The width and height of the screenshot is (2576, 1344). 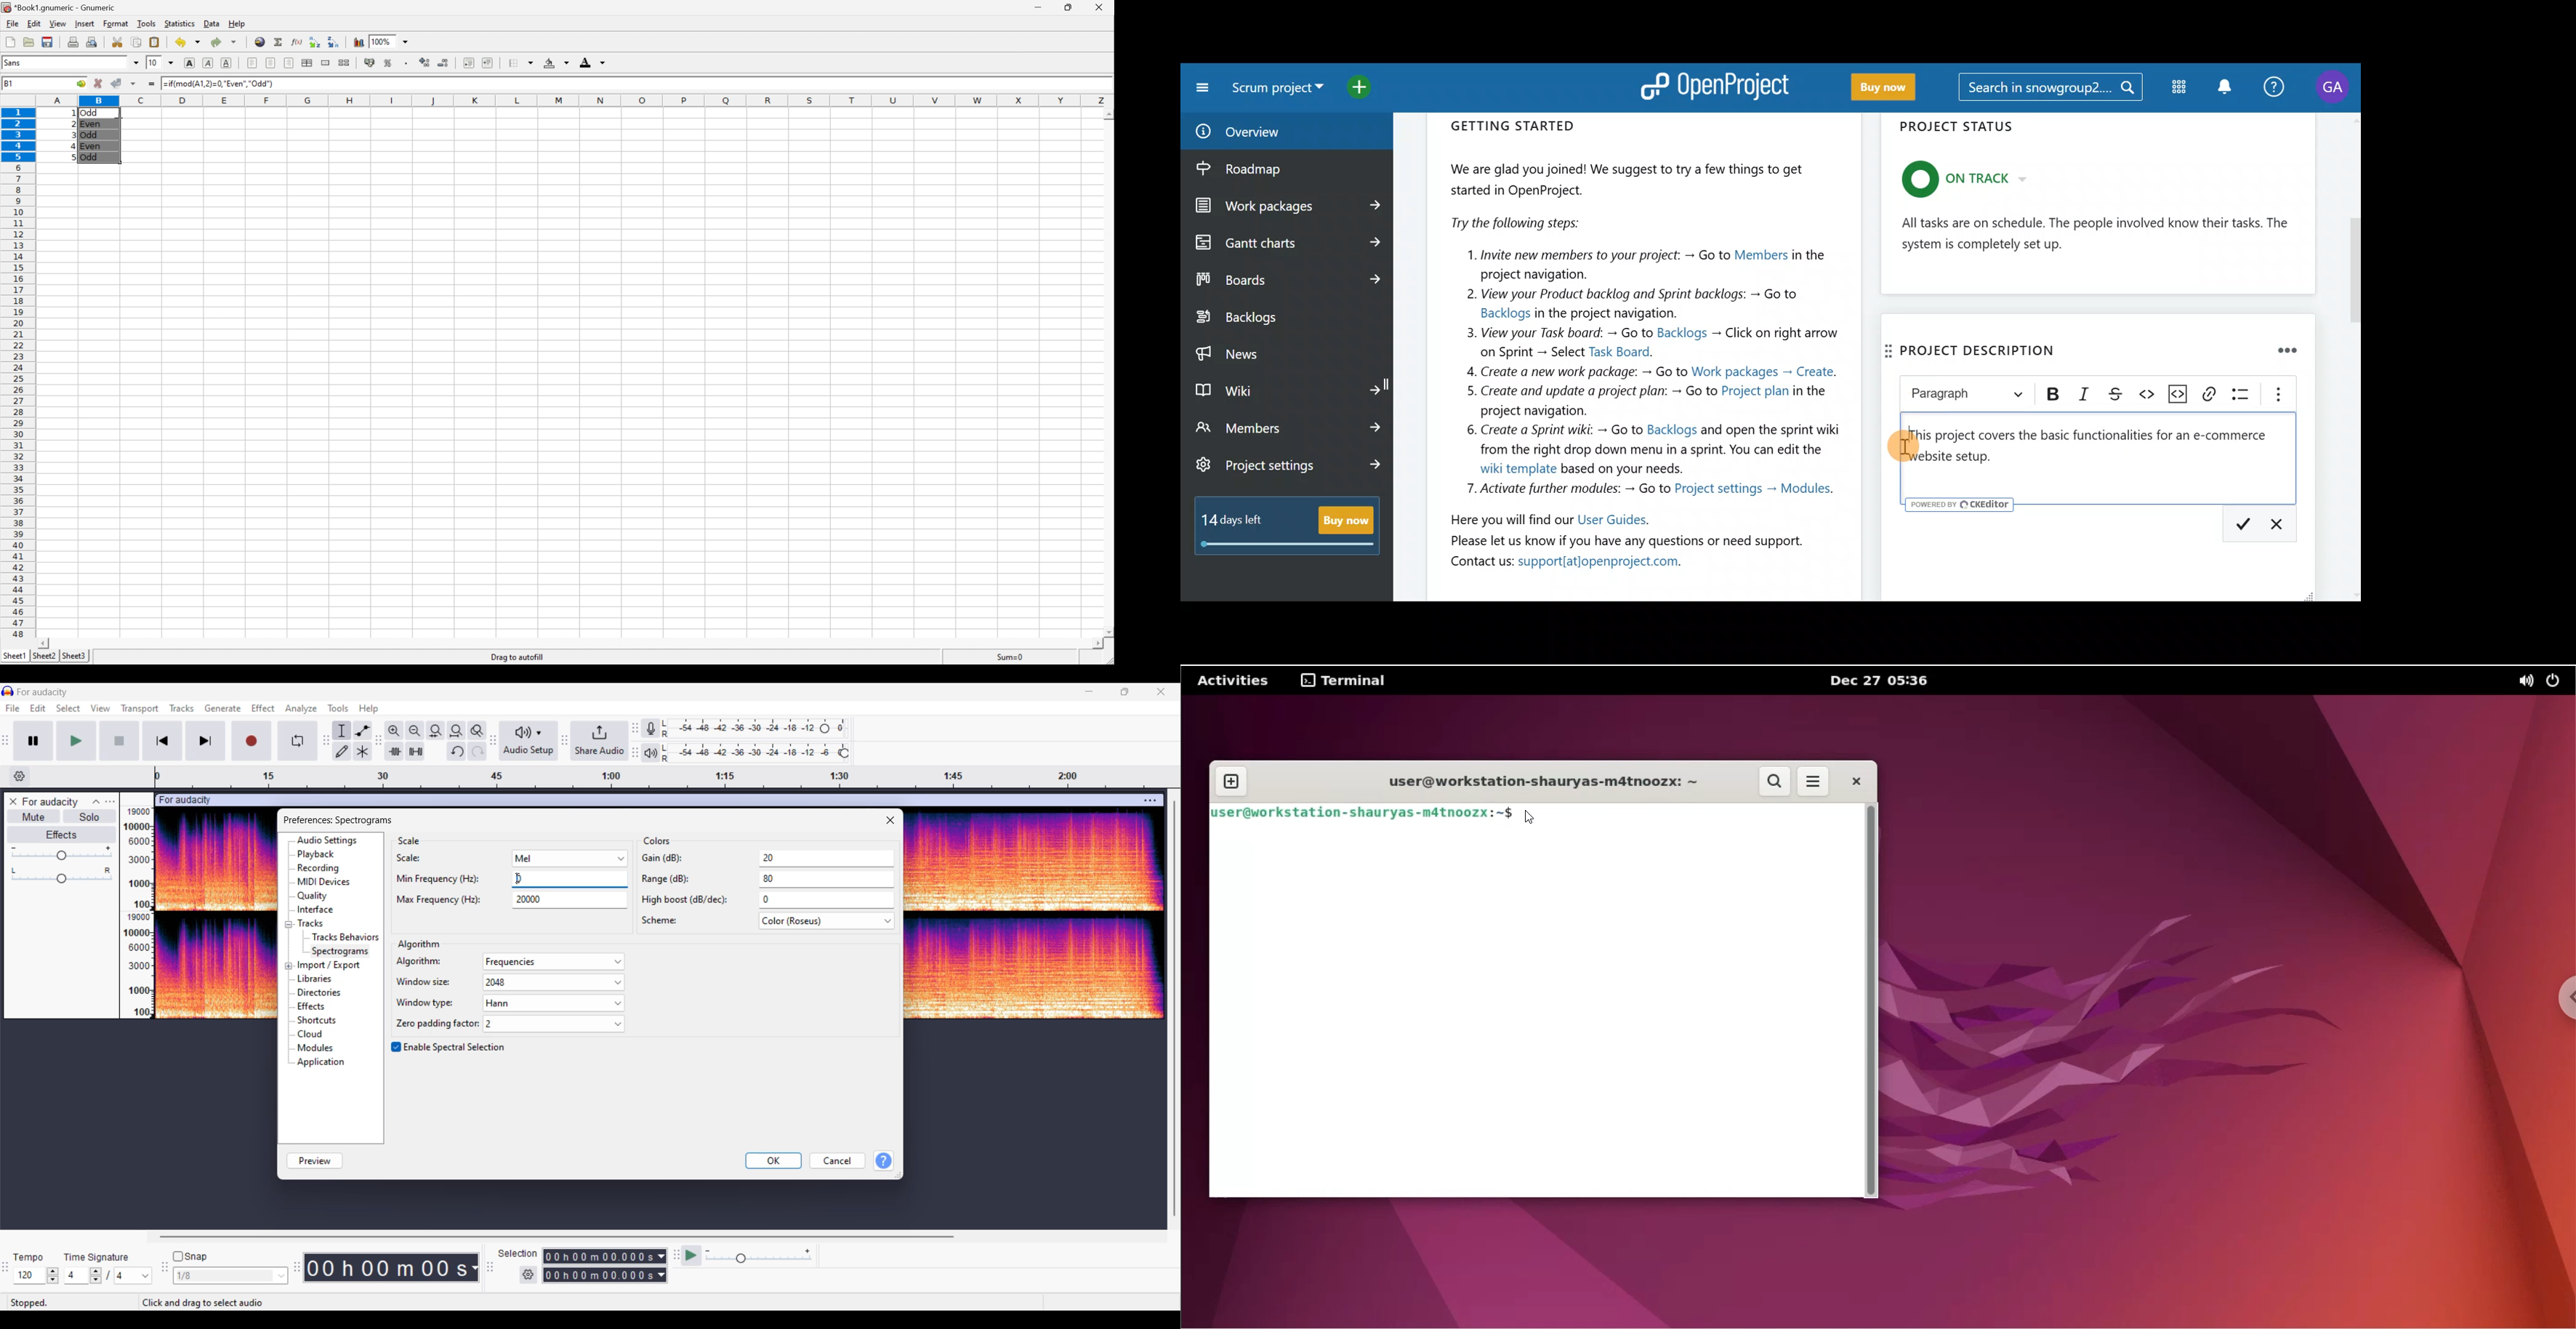 What do you see at coordinates (40, 1303) in the screenshot?
I see `stopped` at bounding box center [40, 1303].